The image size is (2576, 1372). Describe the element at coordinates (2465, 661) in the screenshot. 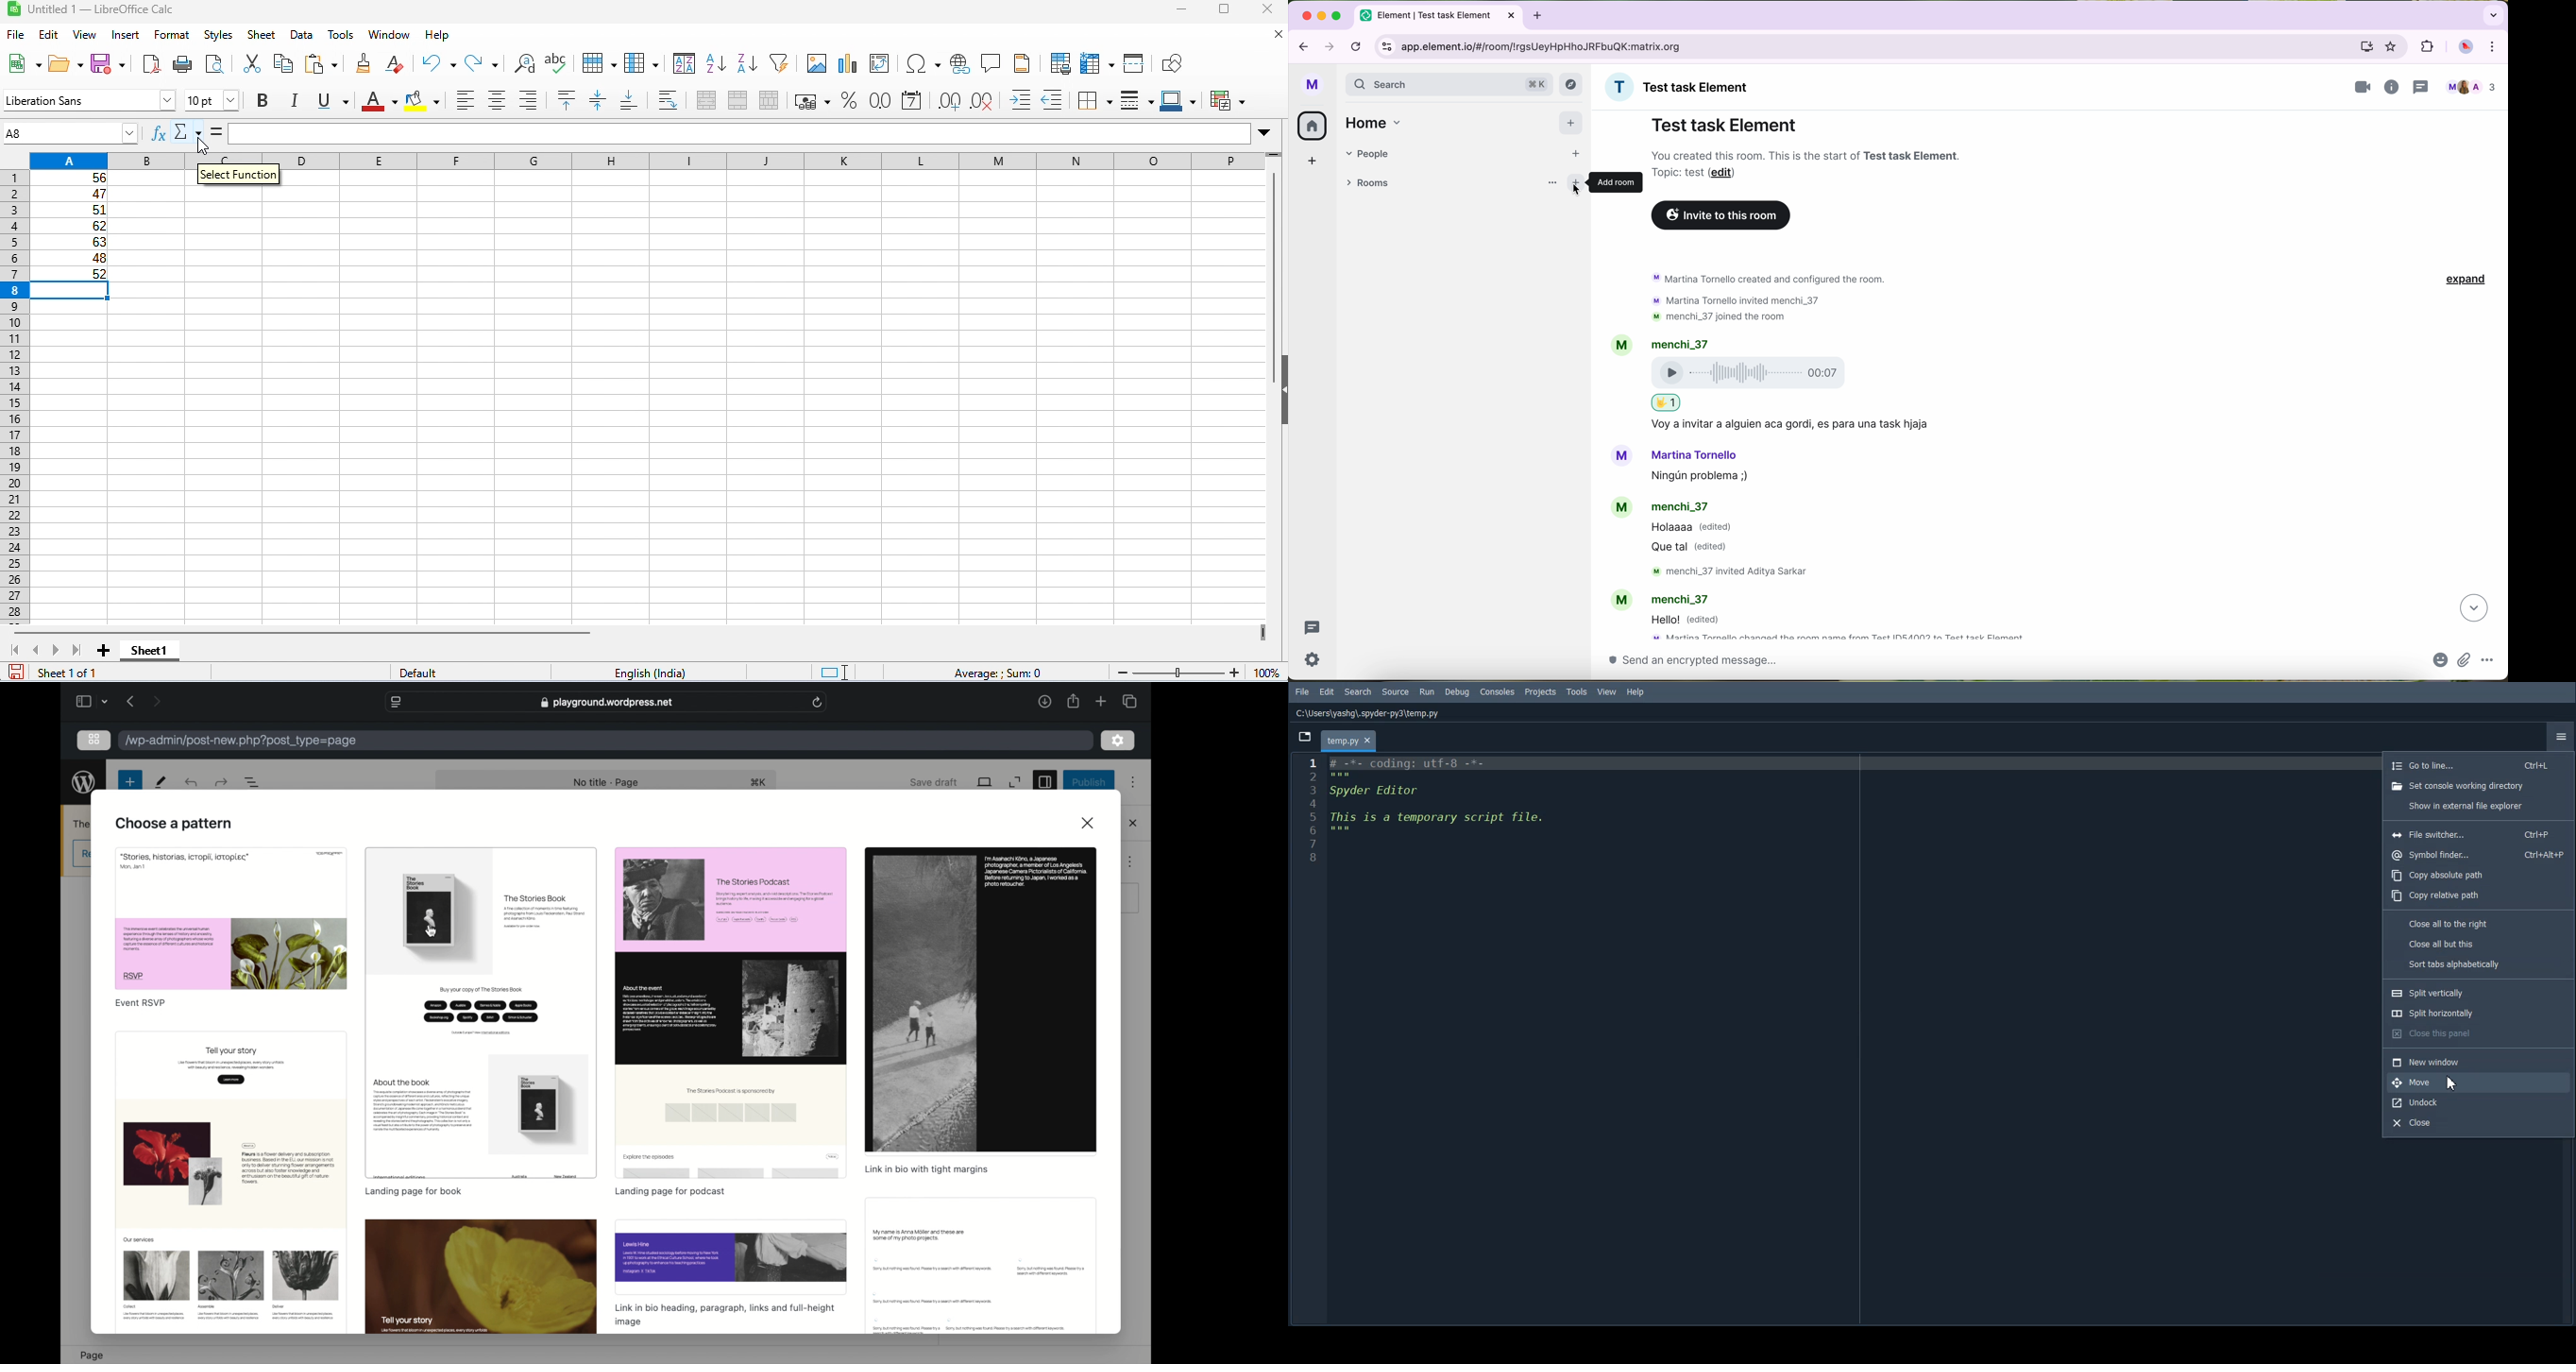

I see `attach file` at that location.